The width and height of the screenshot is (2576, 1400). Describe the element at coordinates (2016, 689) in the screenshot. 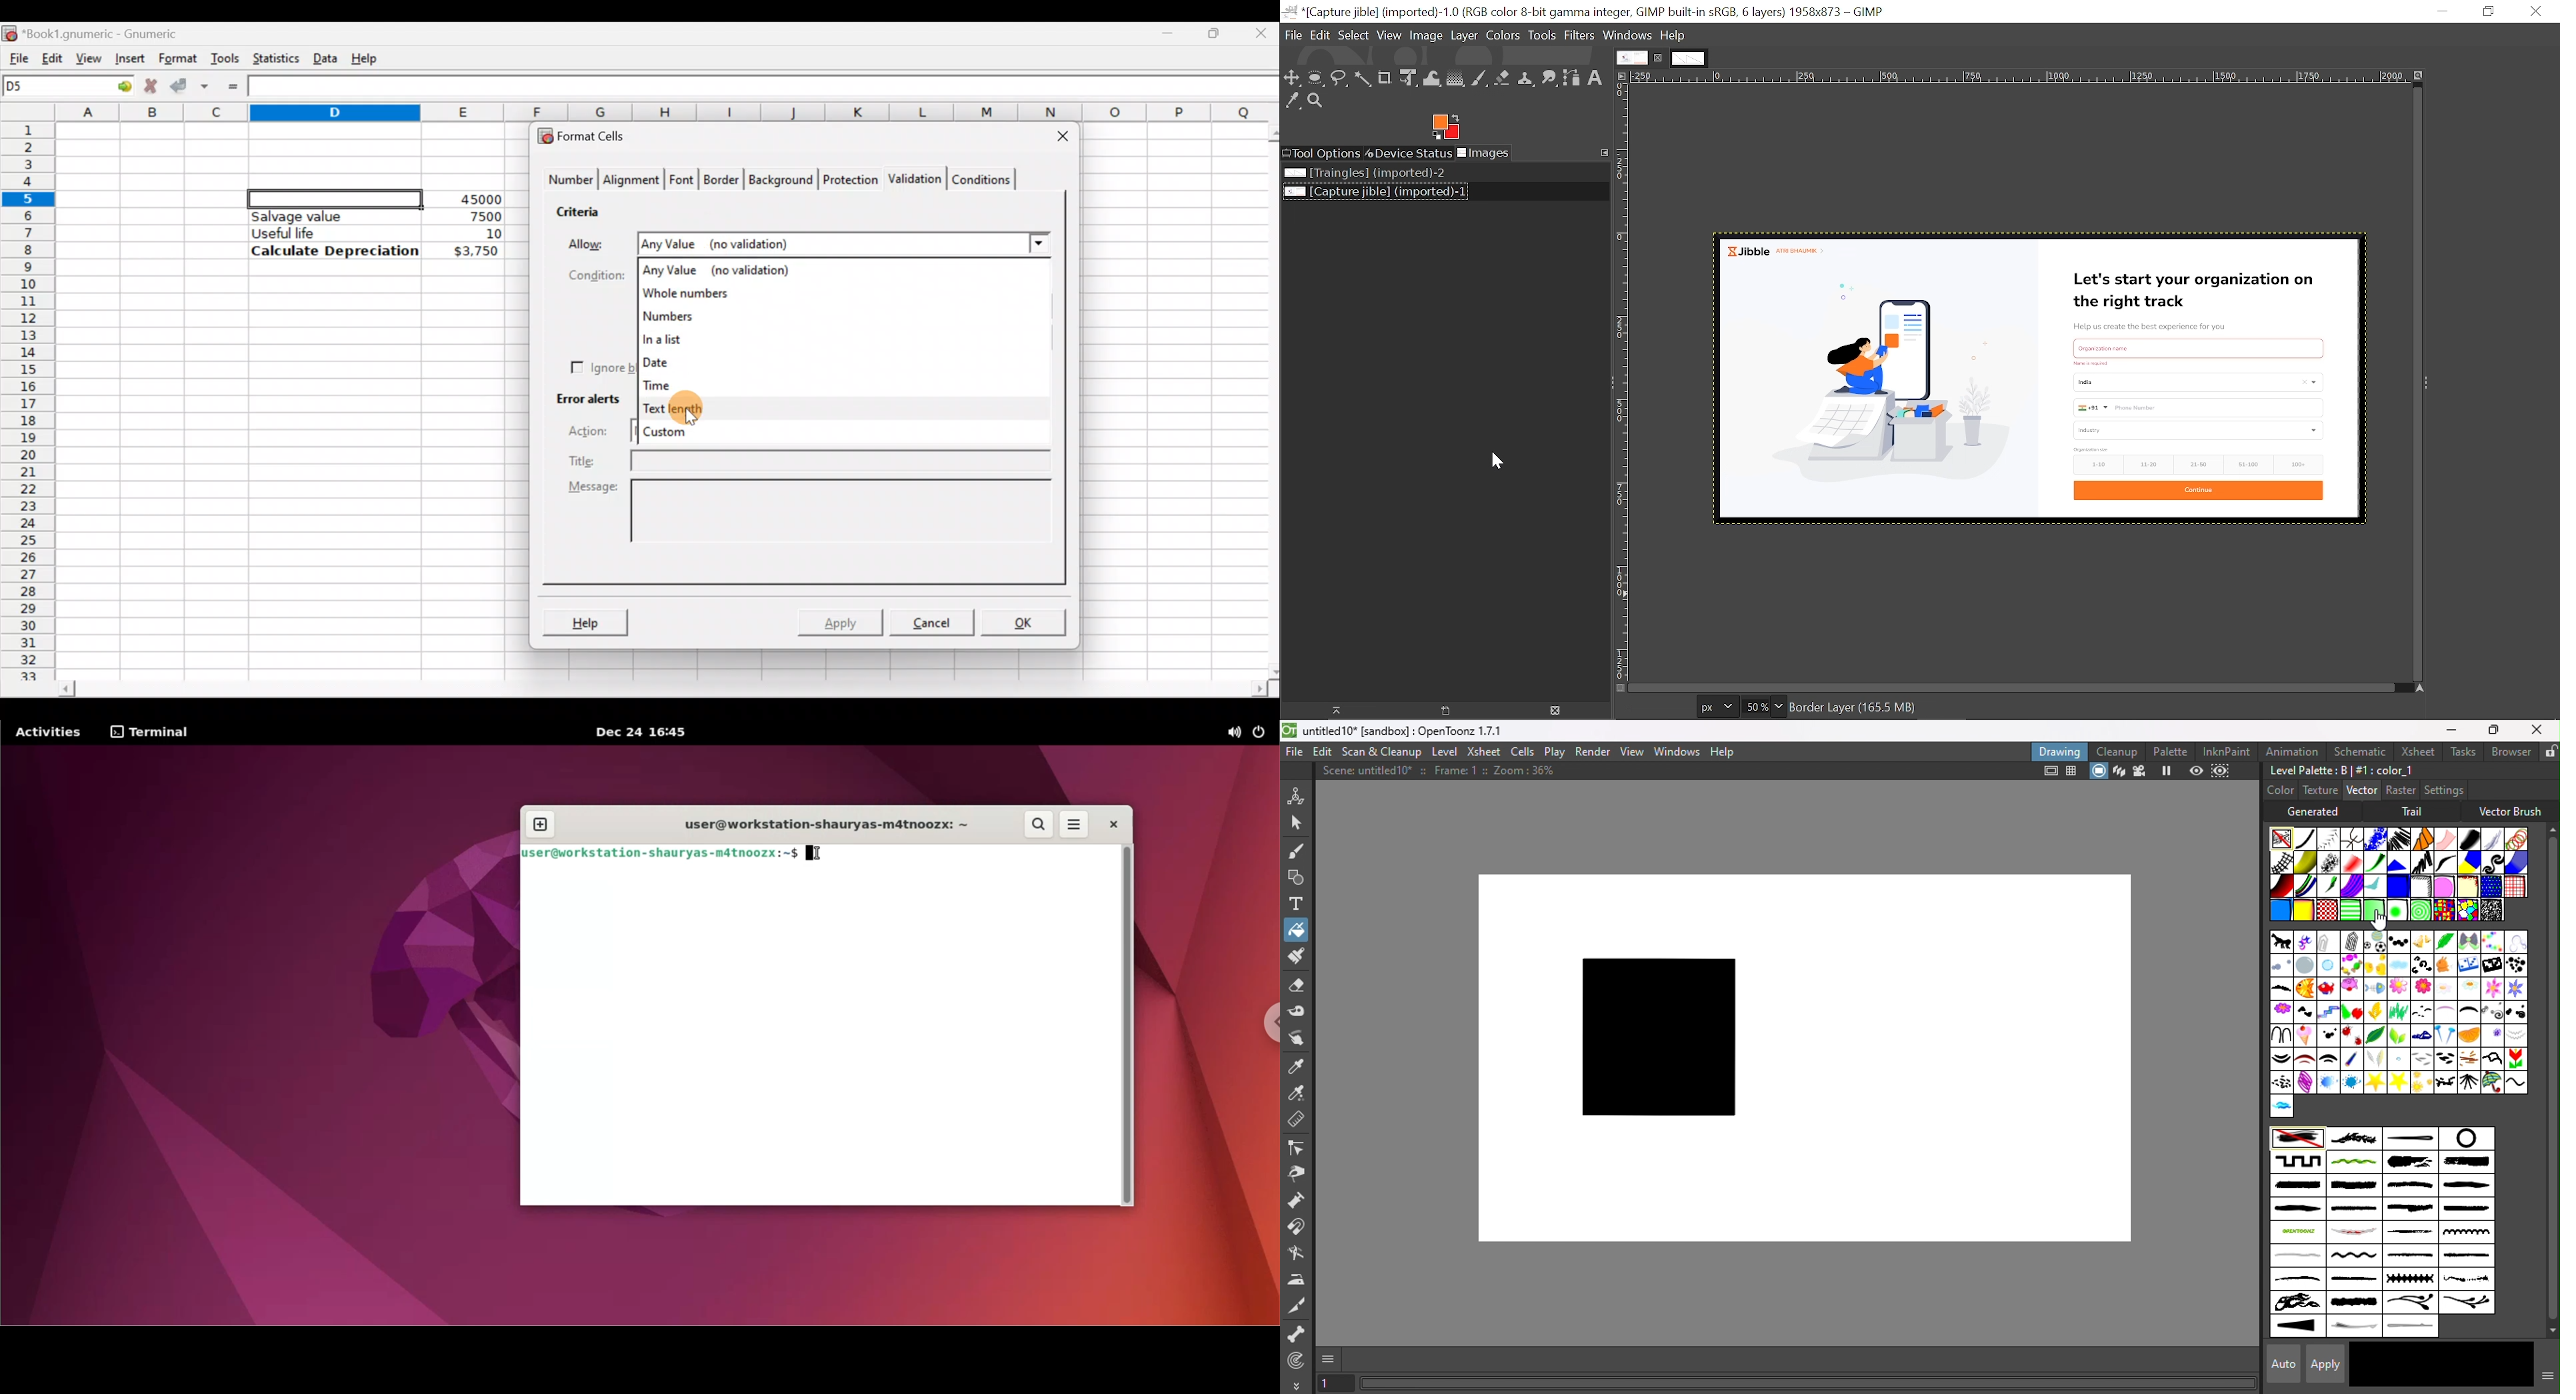

I see `Horizontal scrollbar` at that location.